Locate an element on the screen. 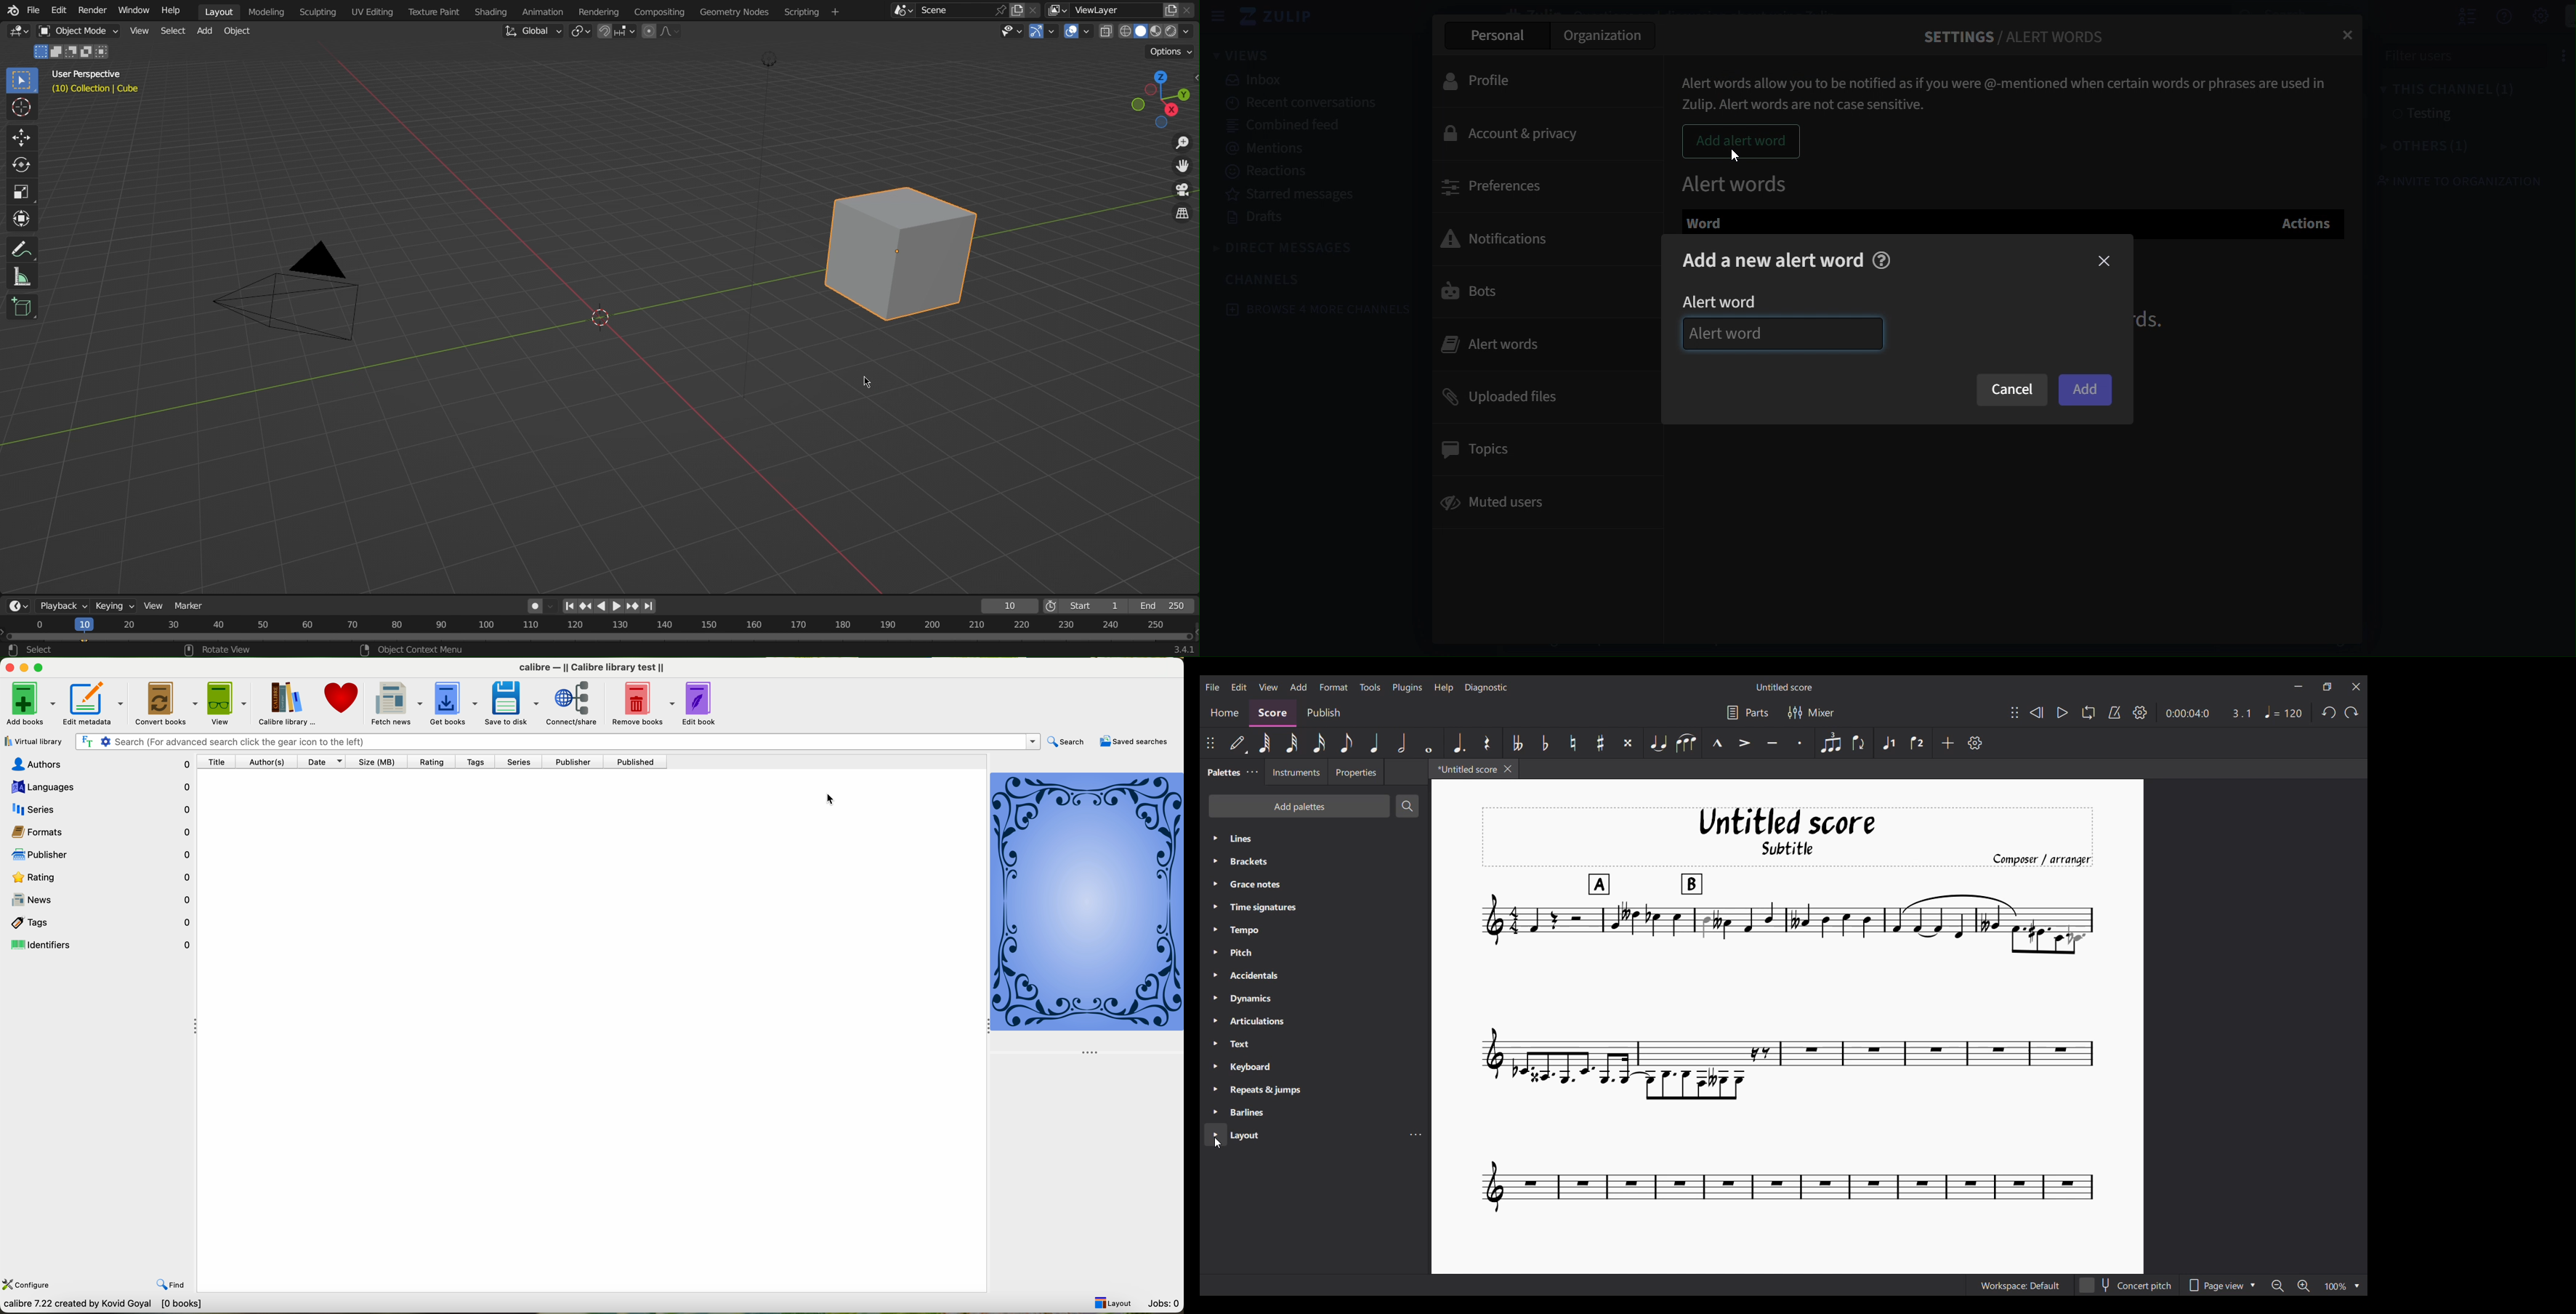  Concert pitch toggle is located at coordinates (2126, 1285).